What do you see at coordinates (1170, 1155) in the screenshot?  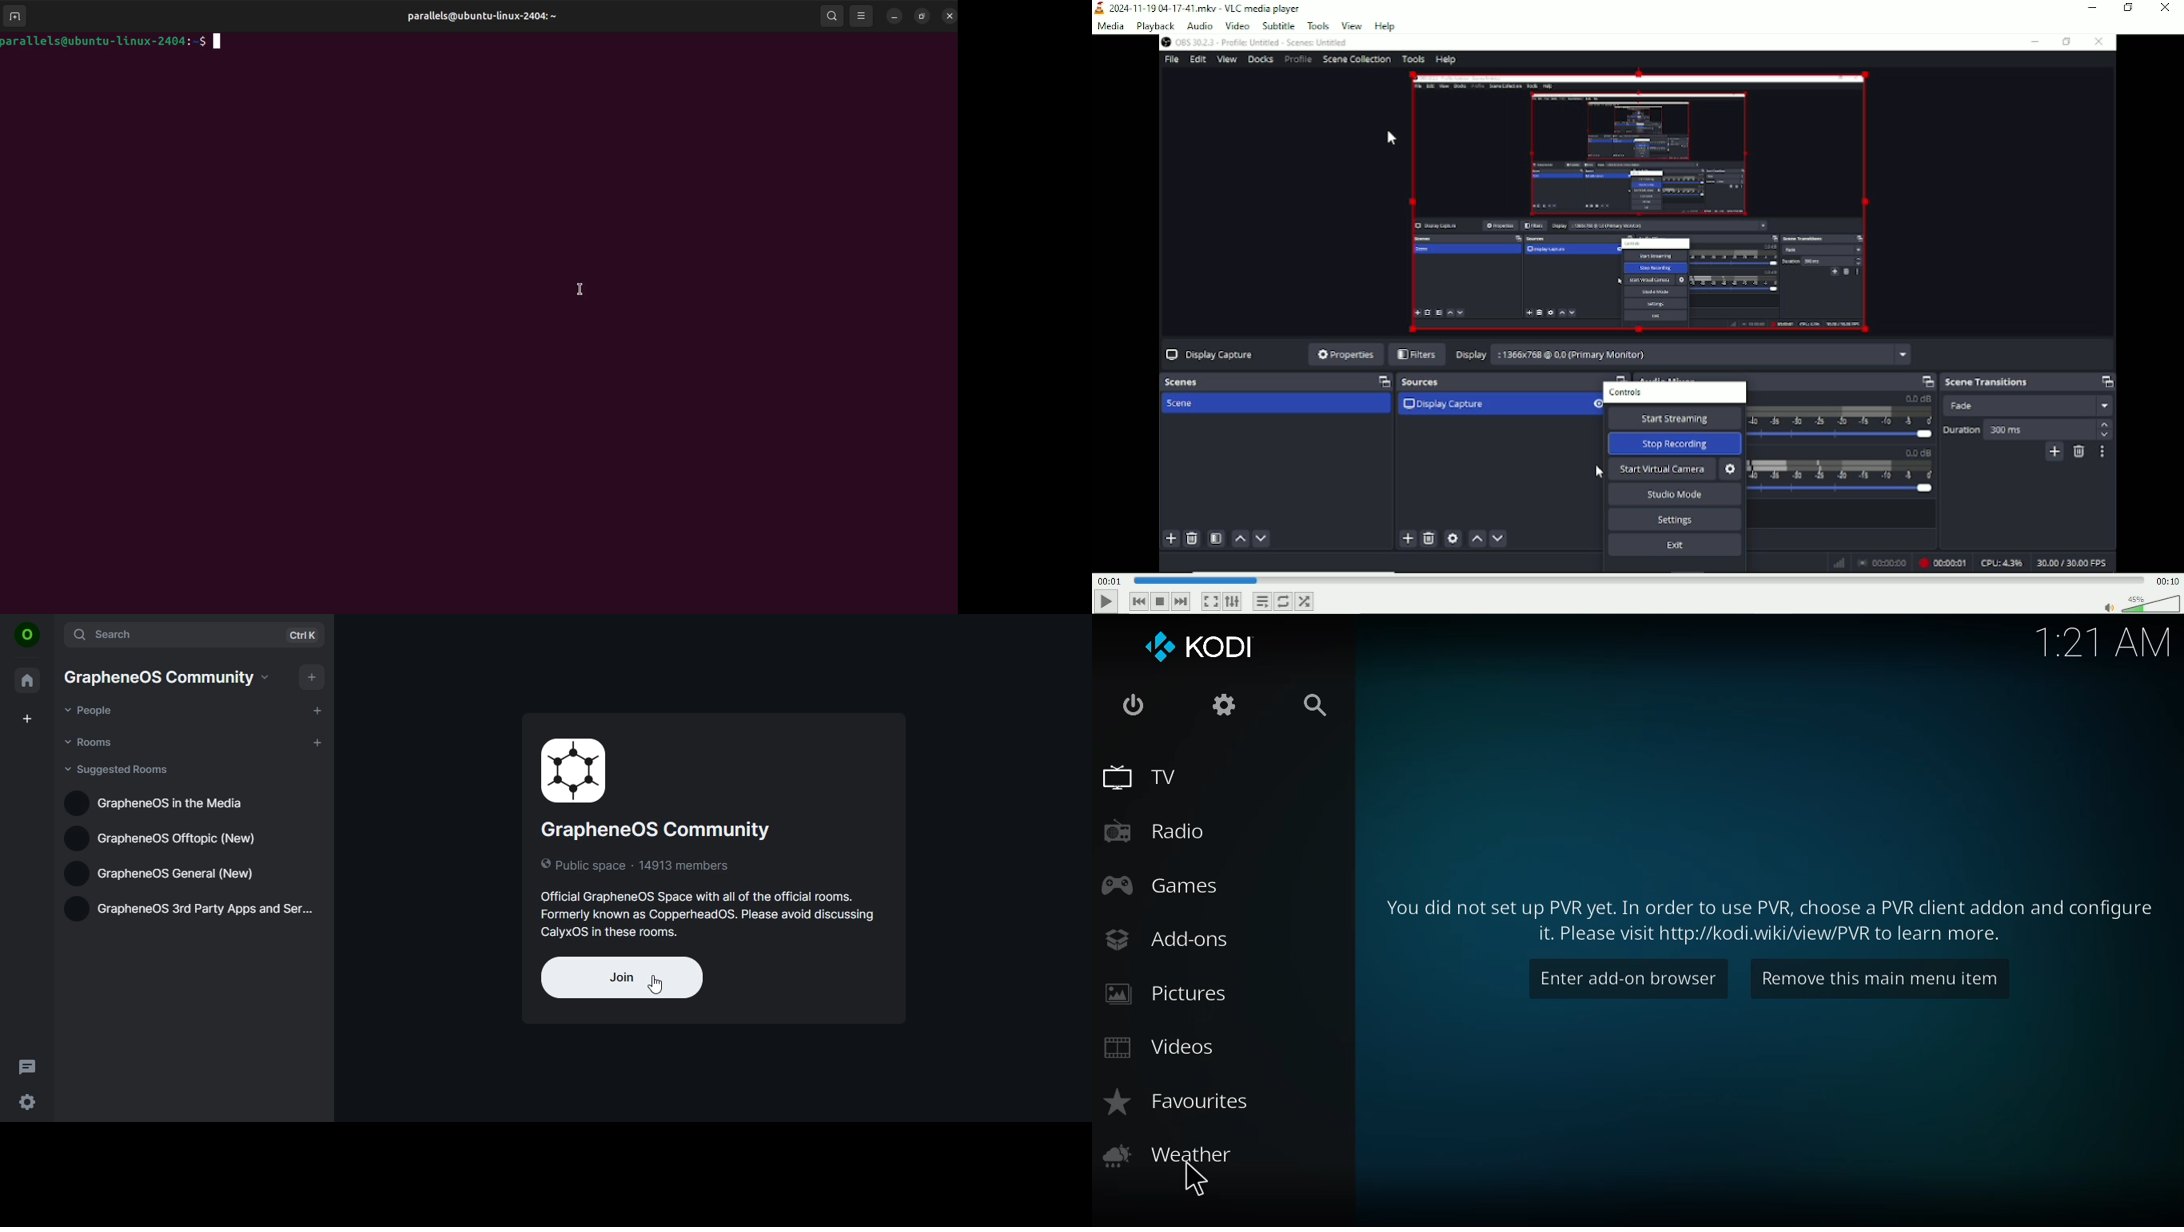 I see `weather` at bounding box center [1170, 1155].